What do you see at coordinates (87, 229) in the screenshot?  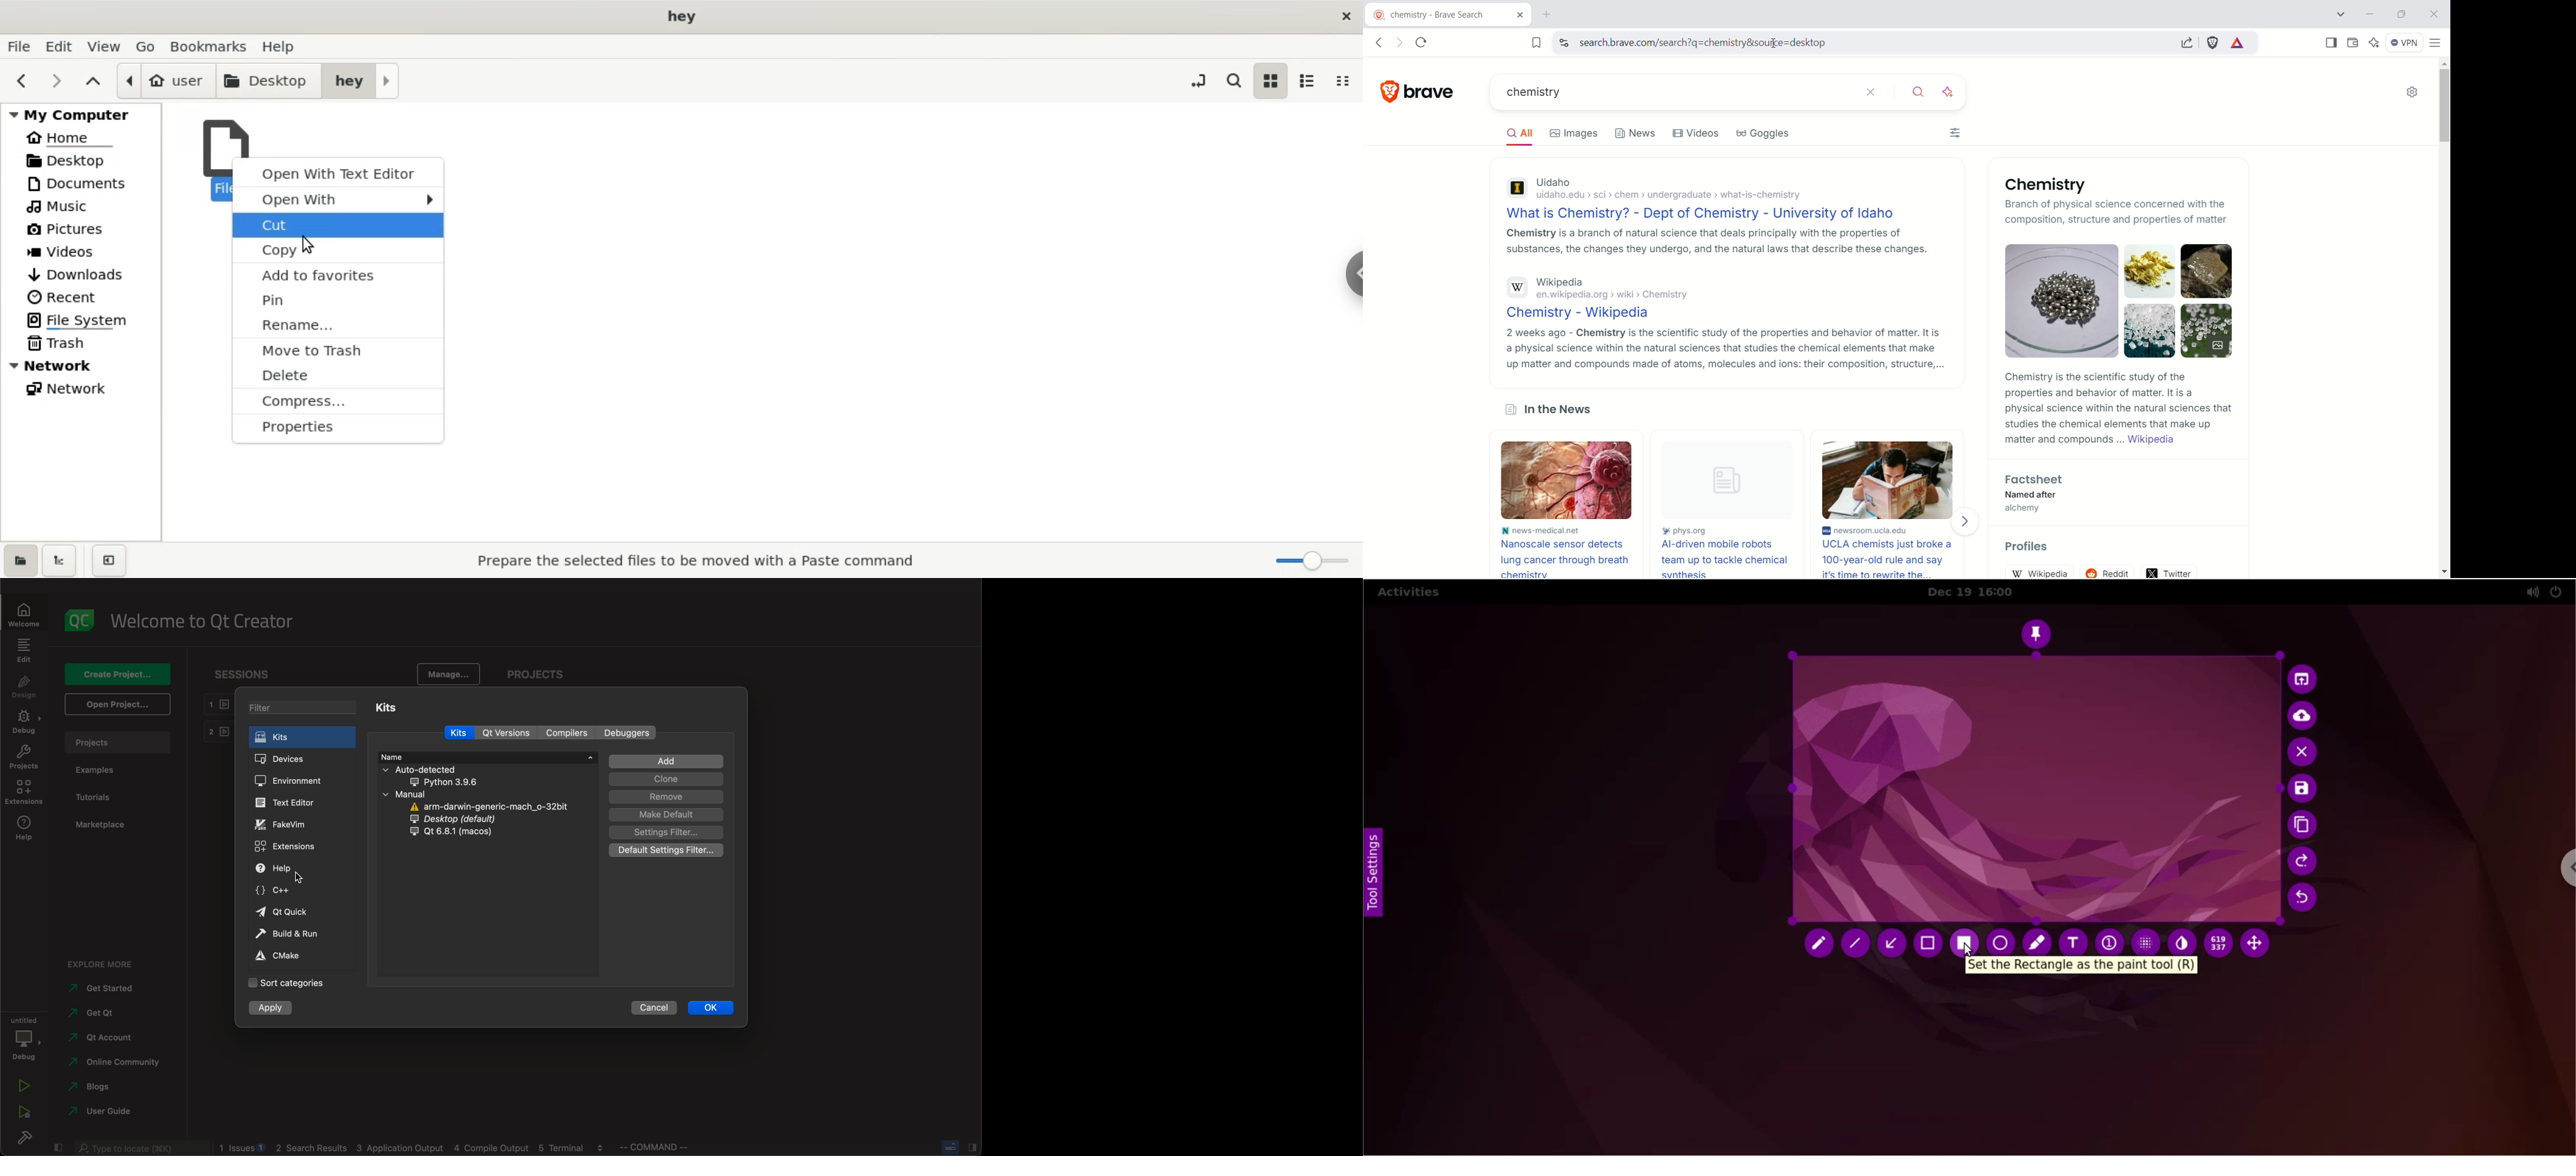 I see `pictures` at bounding box center [87, 229].